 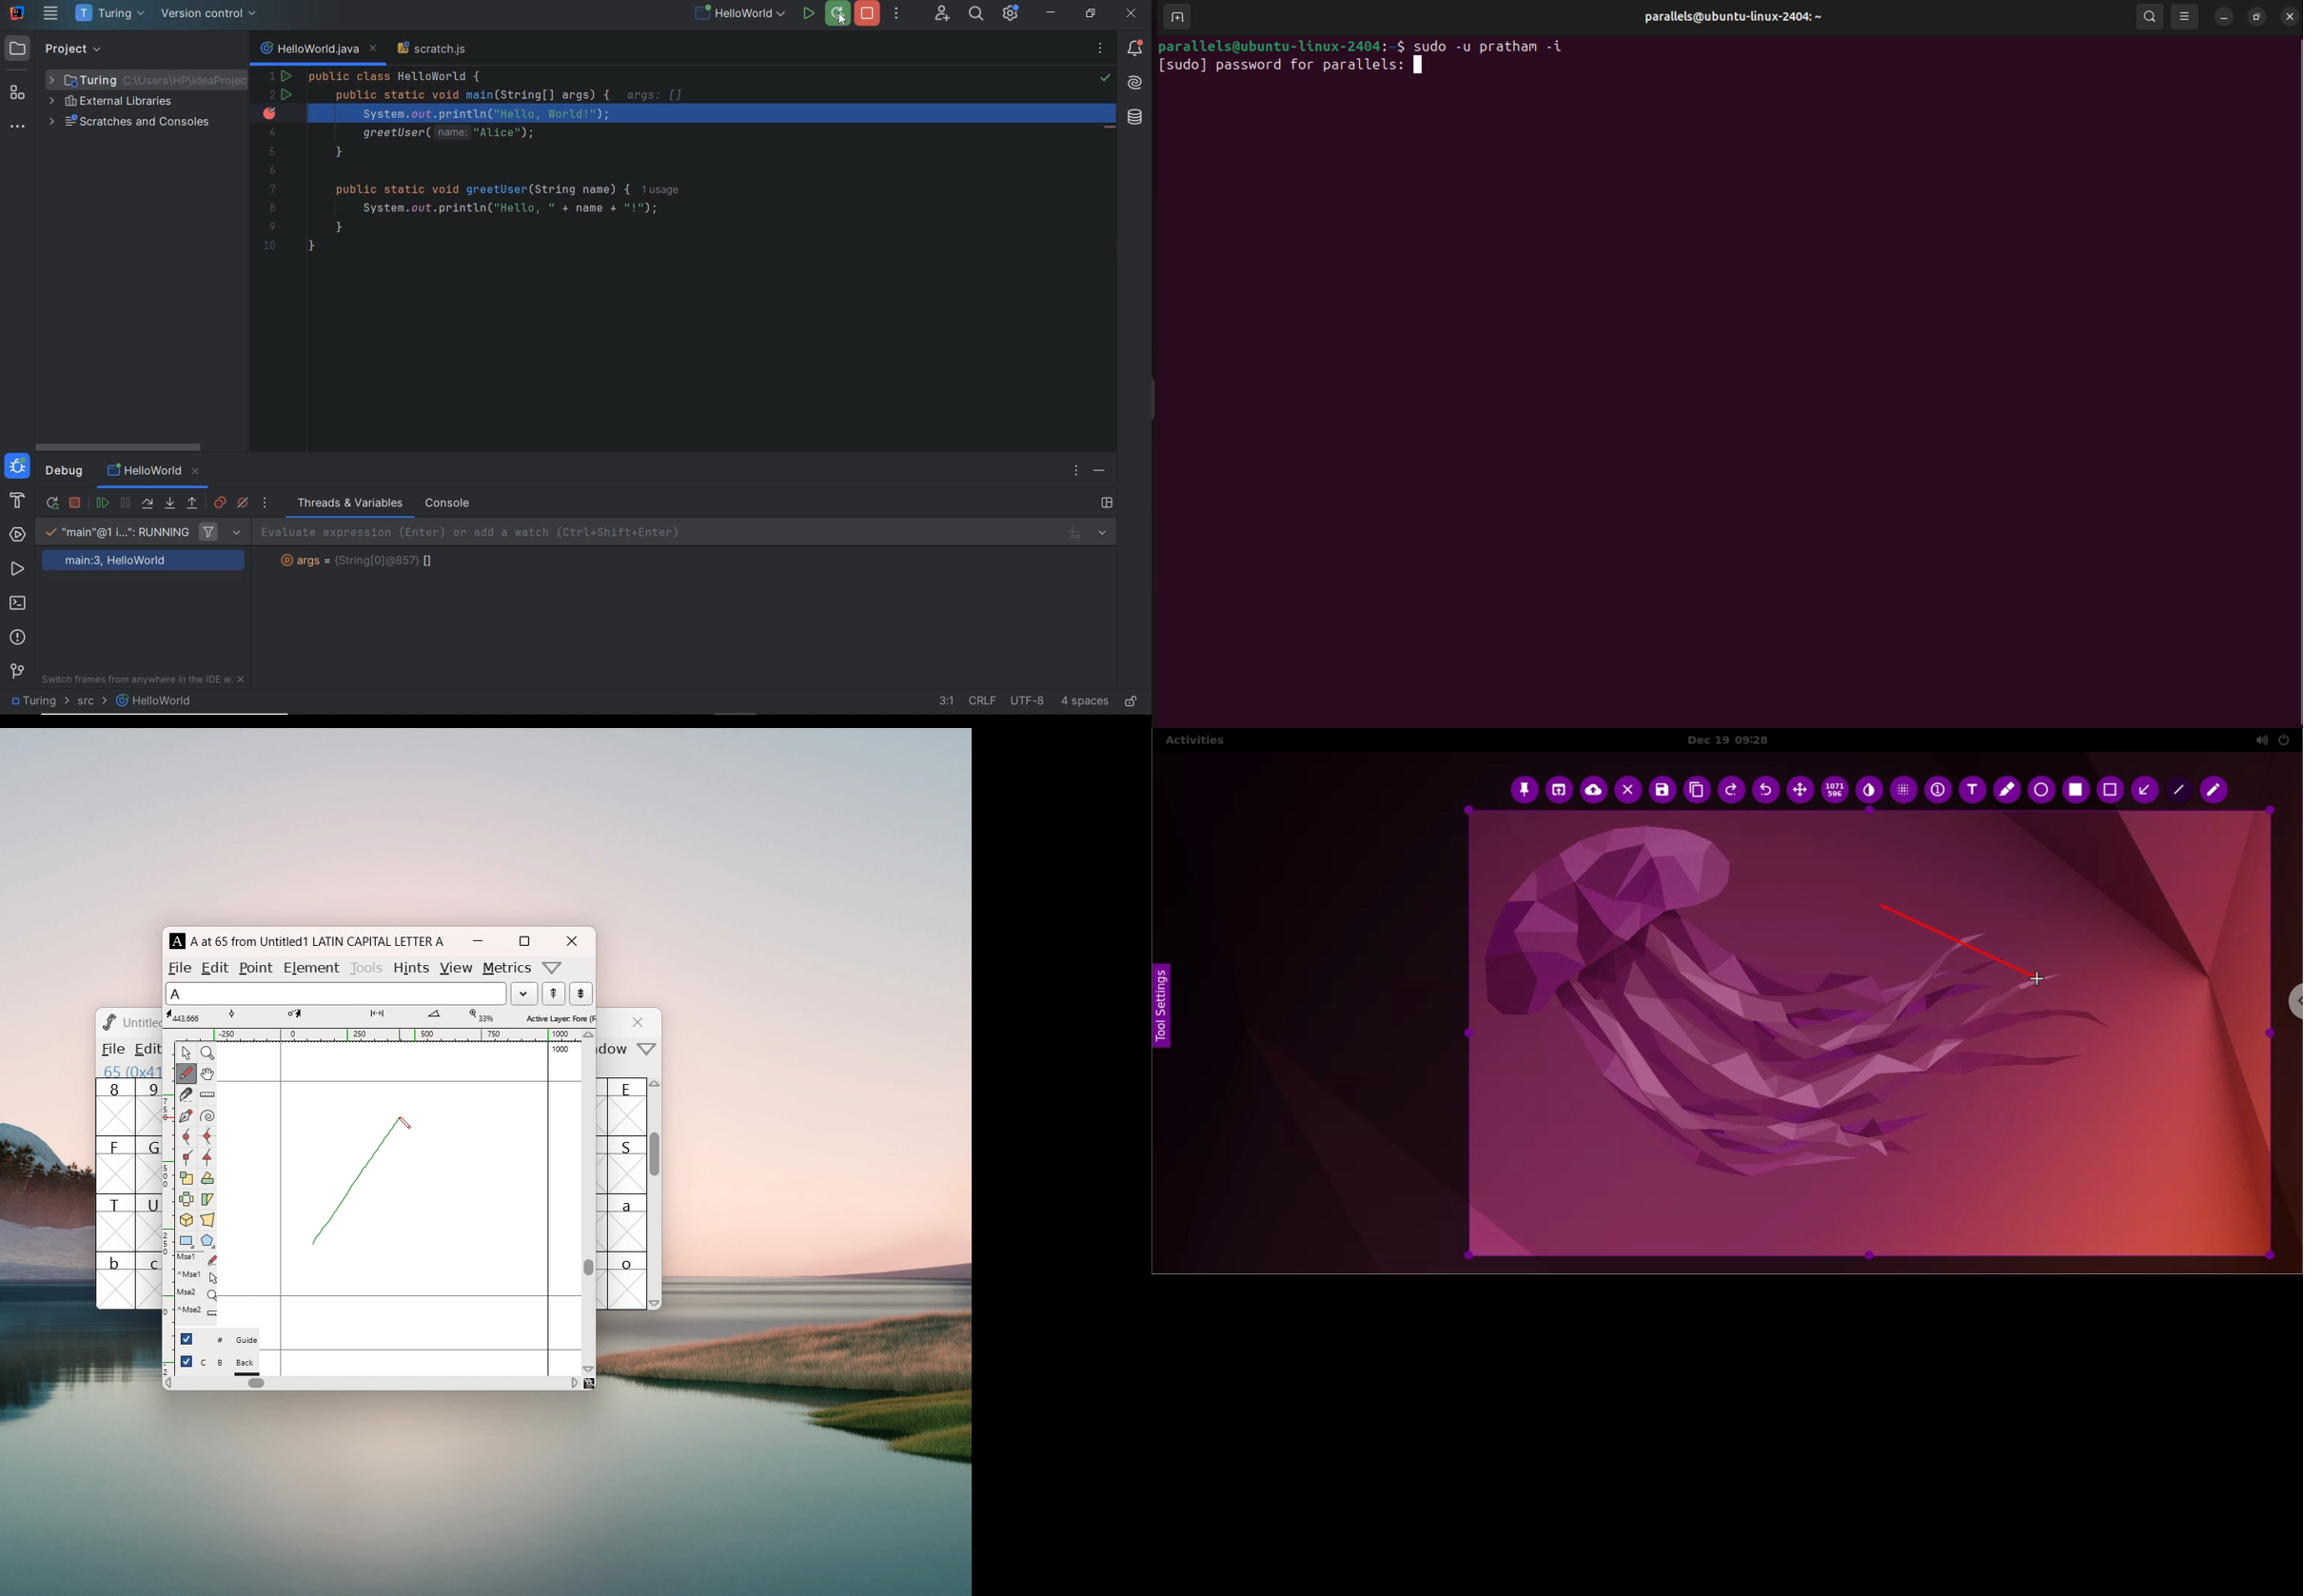 What do you see at coordinates (168, 1207) in the screenshot?
I see `vertical ruler` at bounding box center [168, 1207].